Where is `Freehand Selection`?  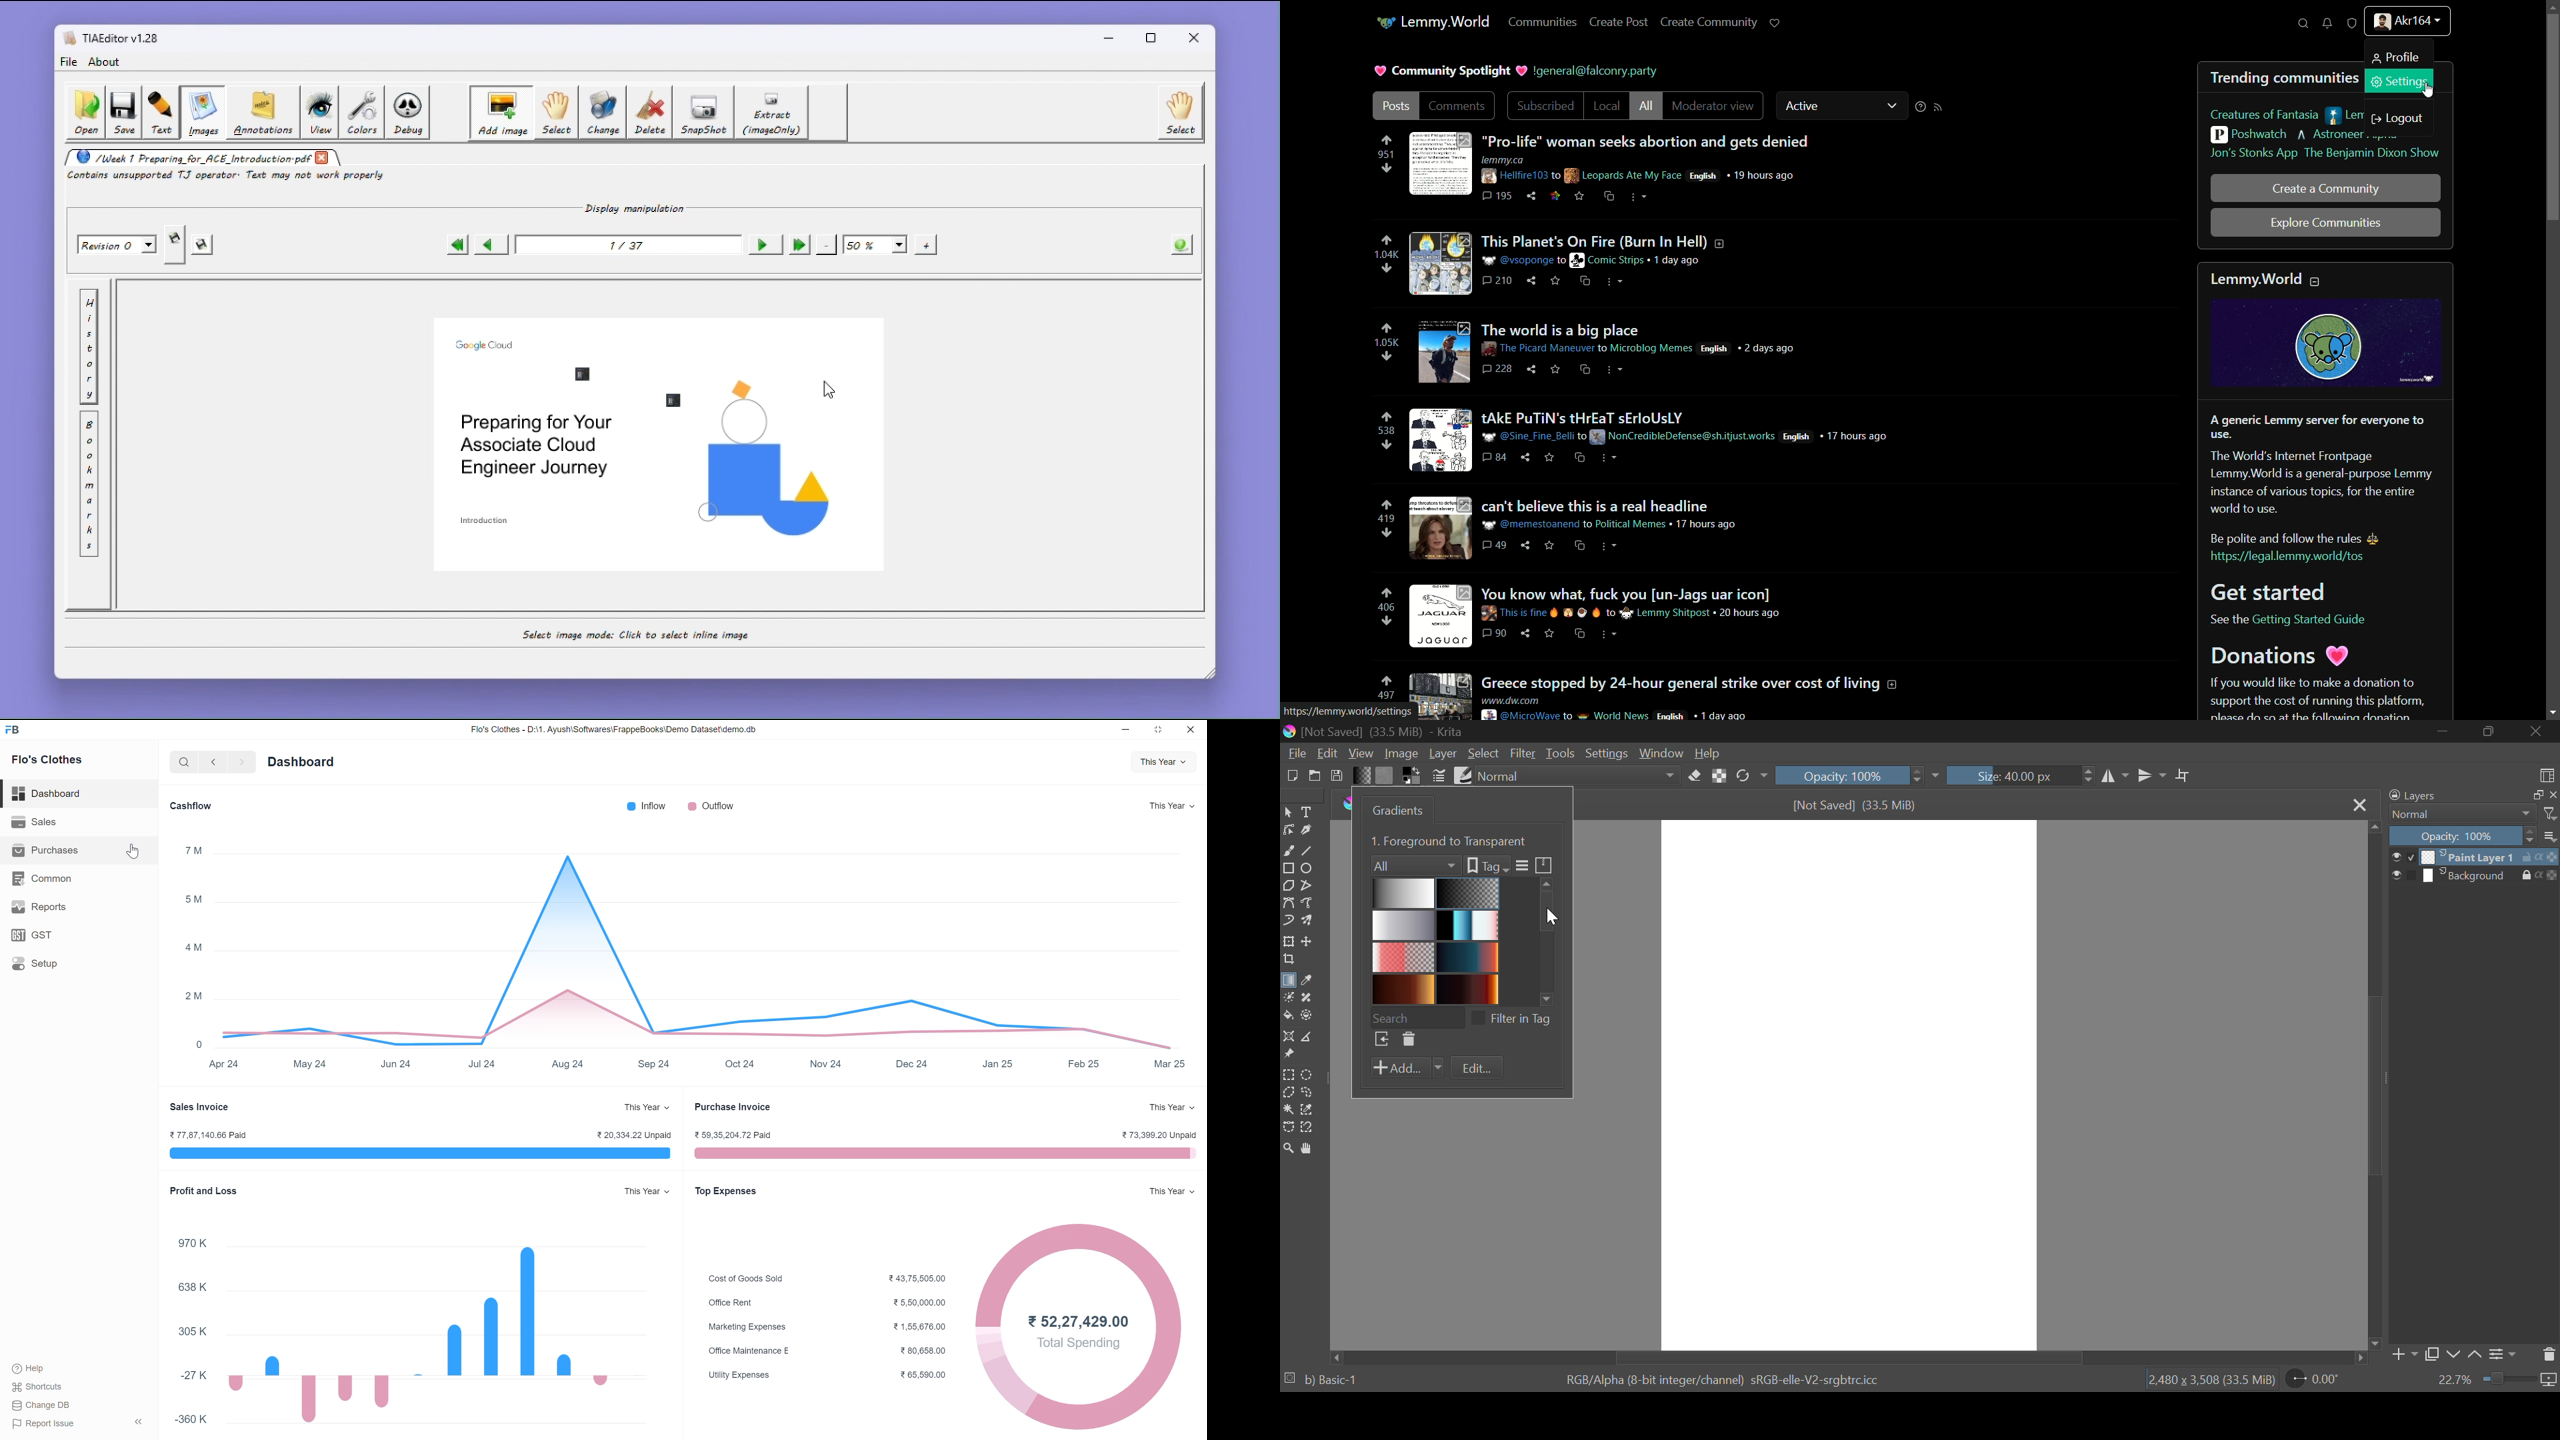
Freehand Selection is located at coordinates (1307, 1092).